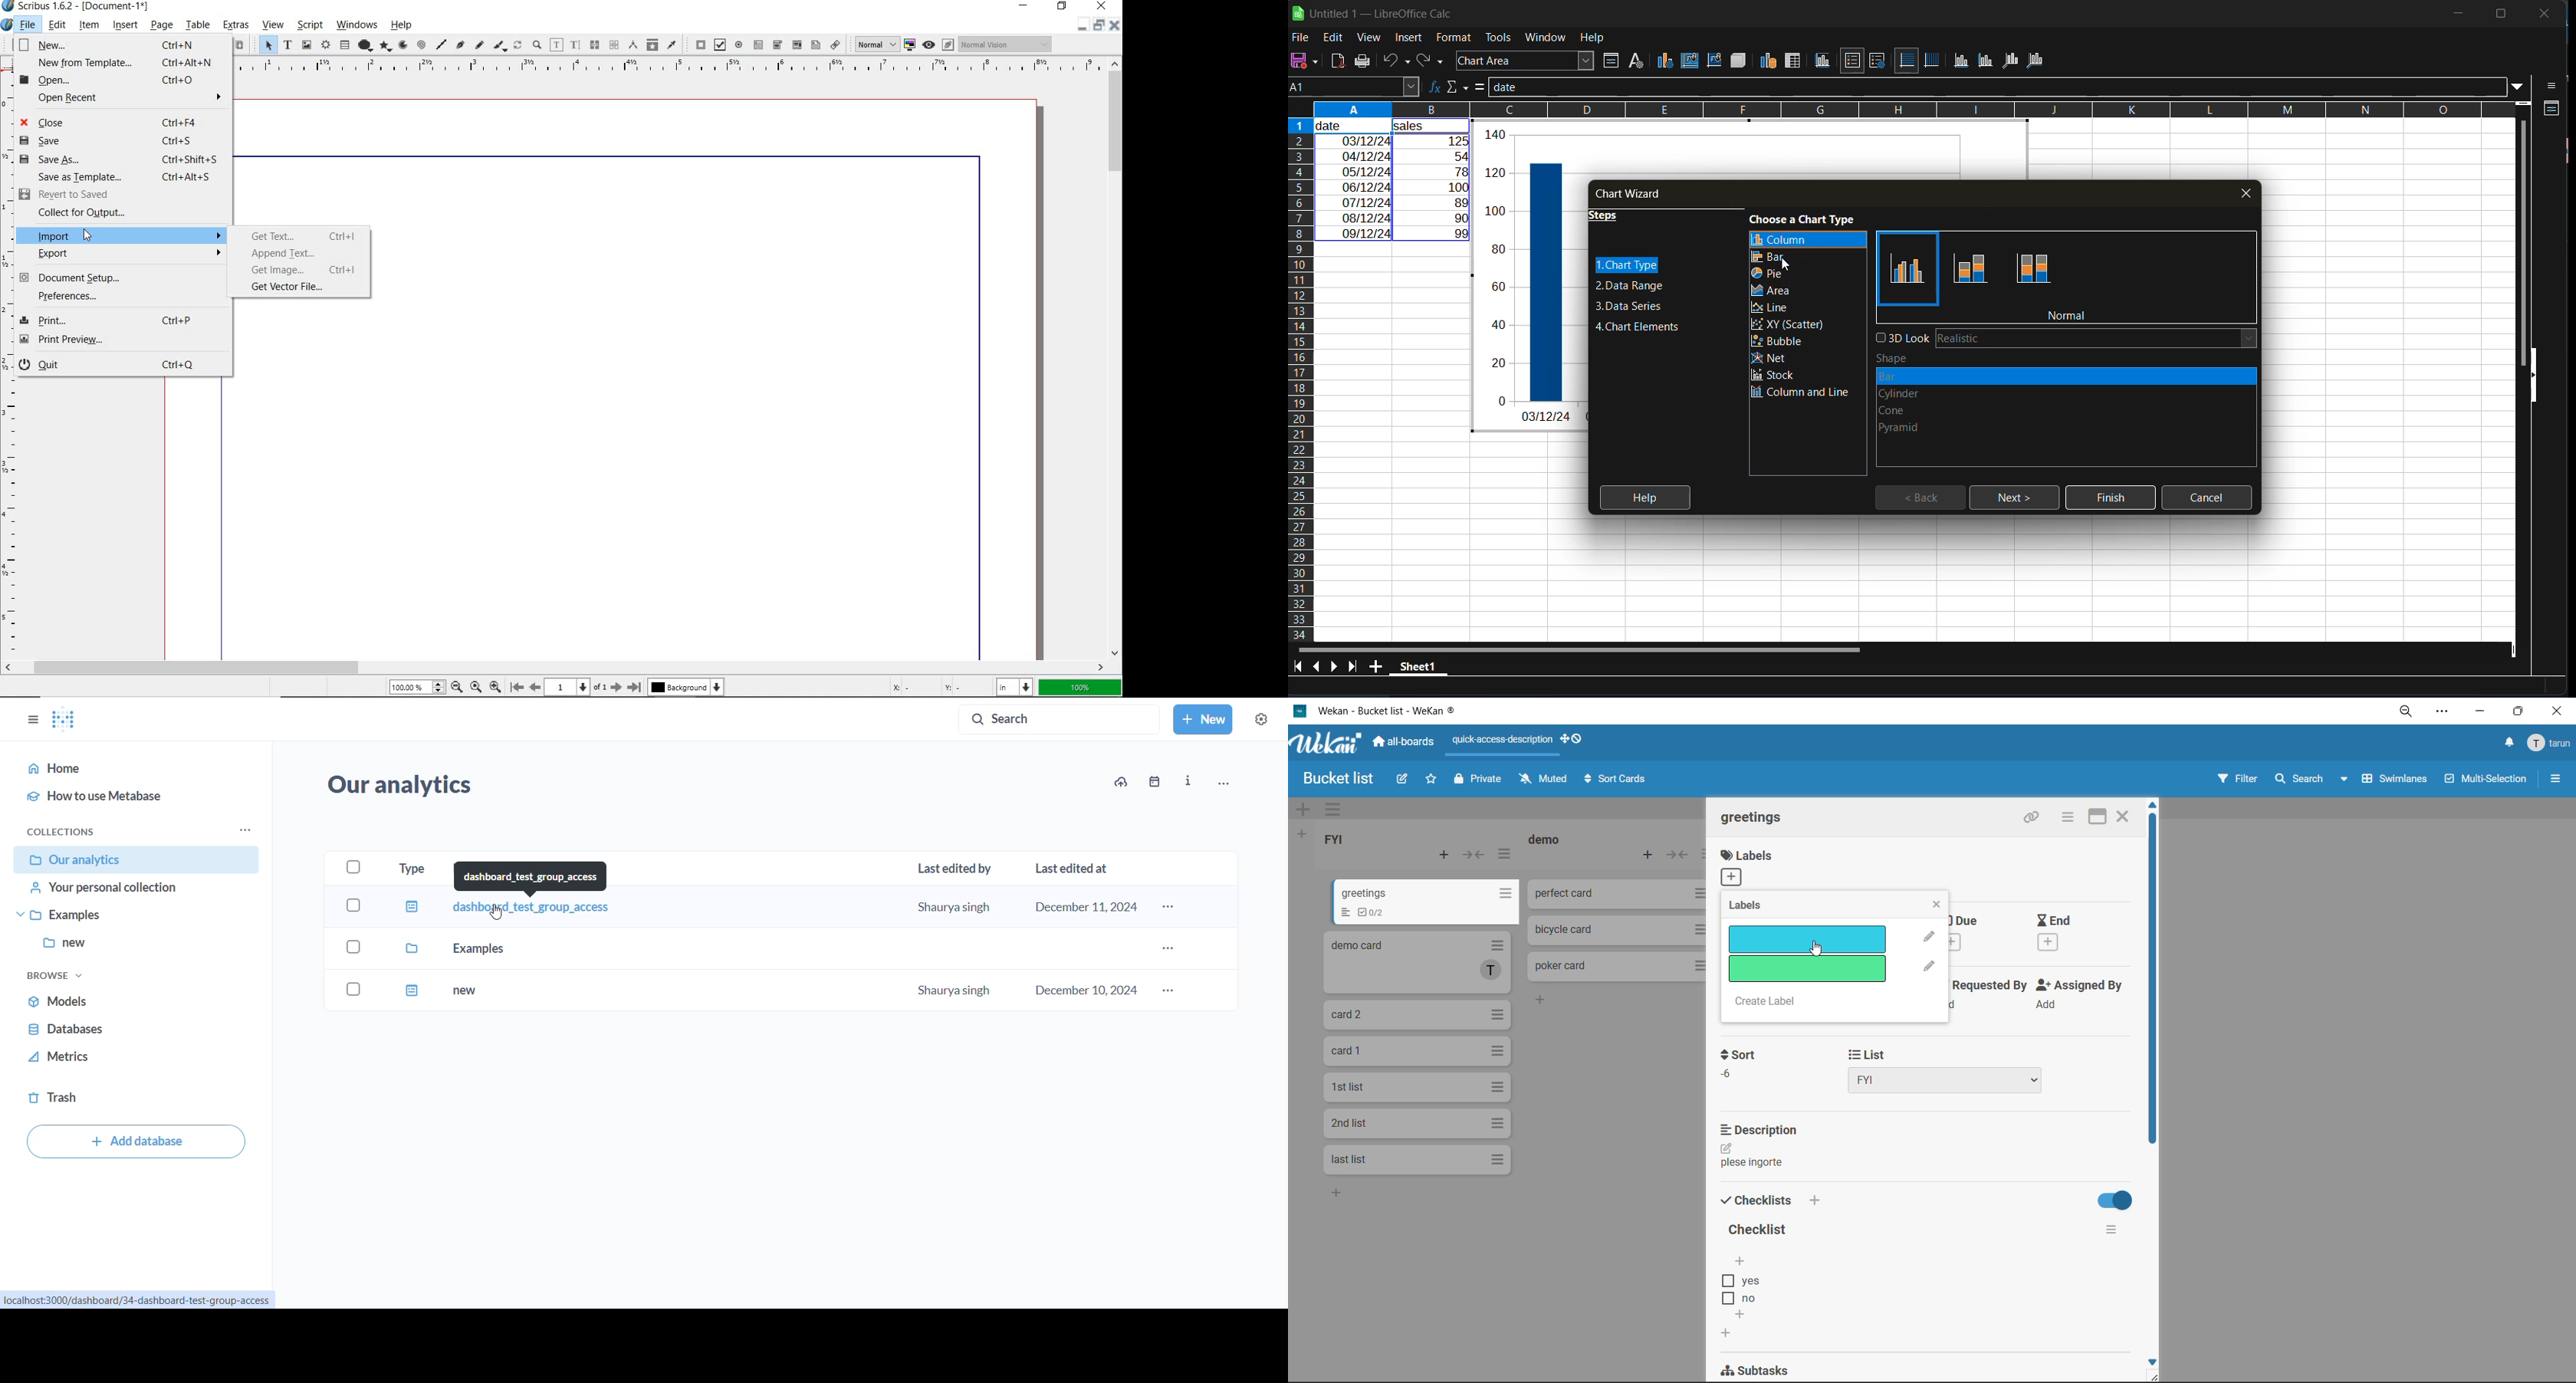  What do you see at coordinates (634, 45) in the screenshot?
I see `measurements` at bounding box center [634, 45].